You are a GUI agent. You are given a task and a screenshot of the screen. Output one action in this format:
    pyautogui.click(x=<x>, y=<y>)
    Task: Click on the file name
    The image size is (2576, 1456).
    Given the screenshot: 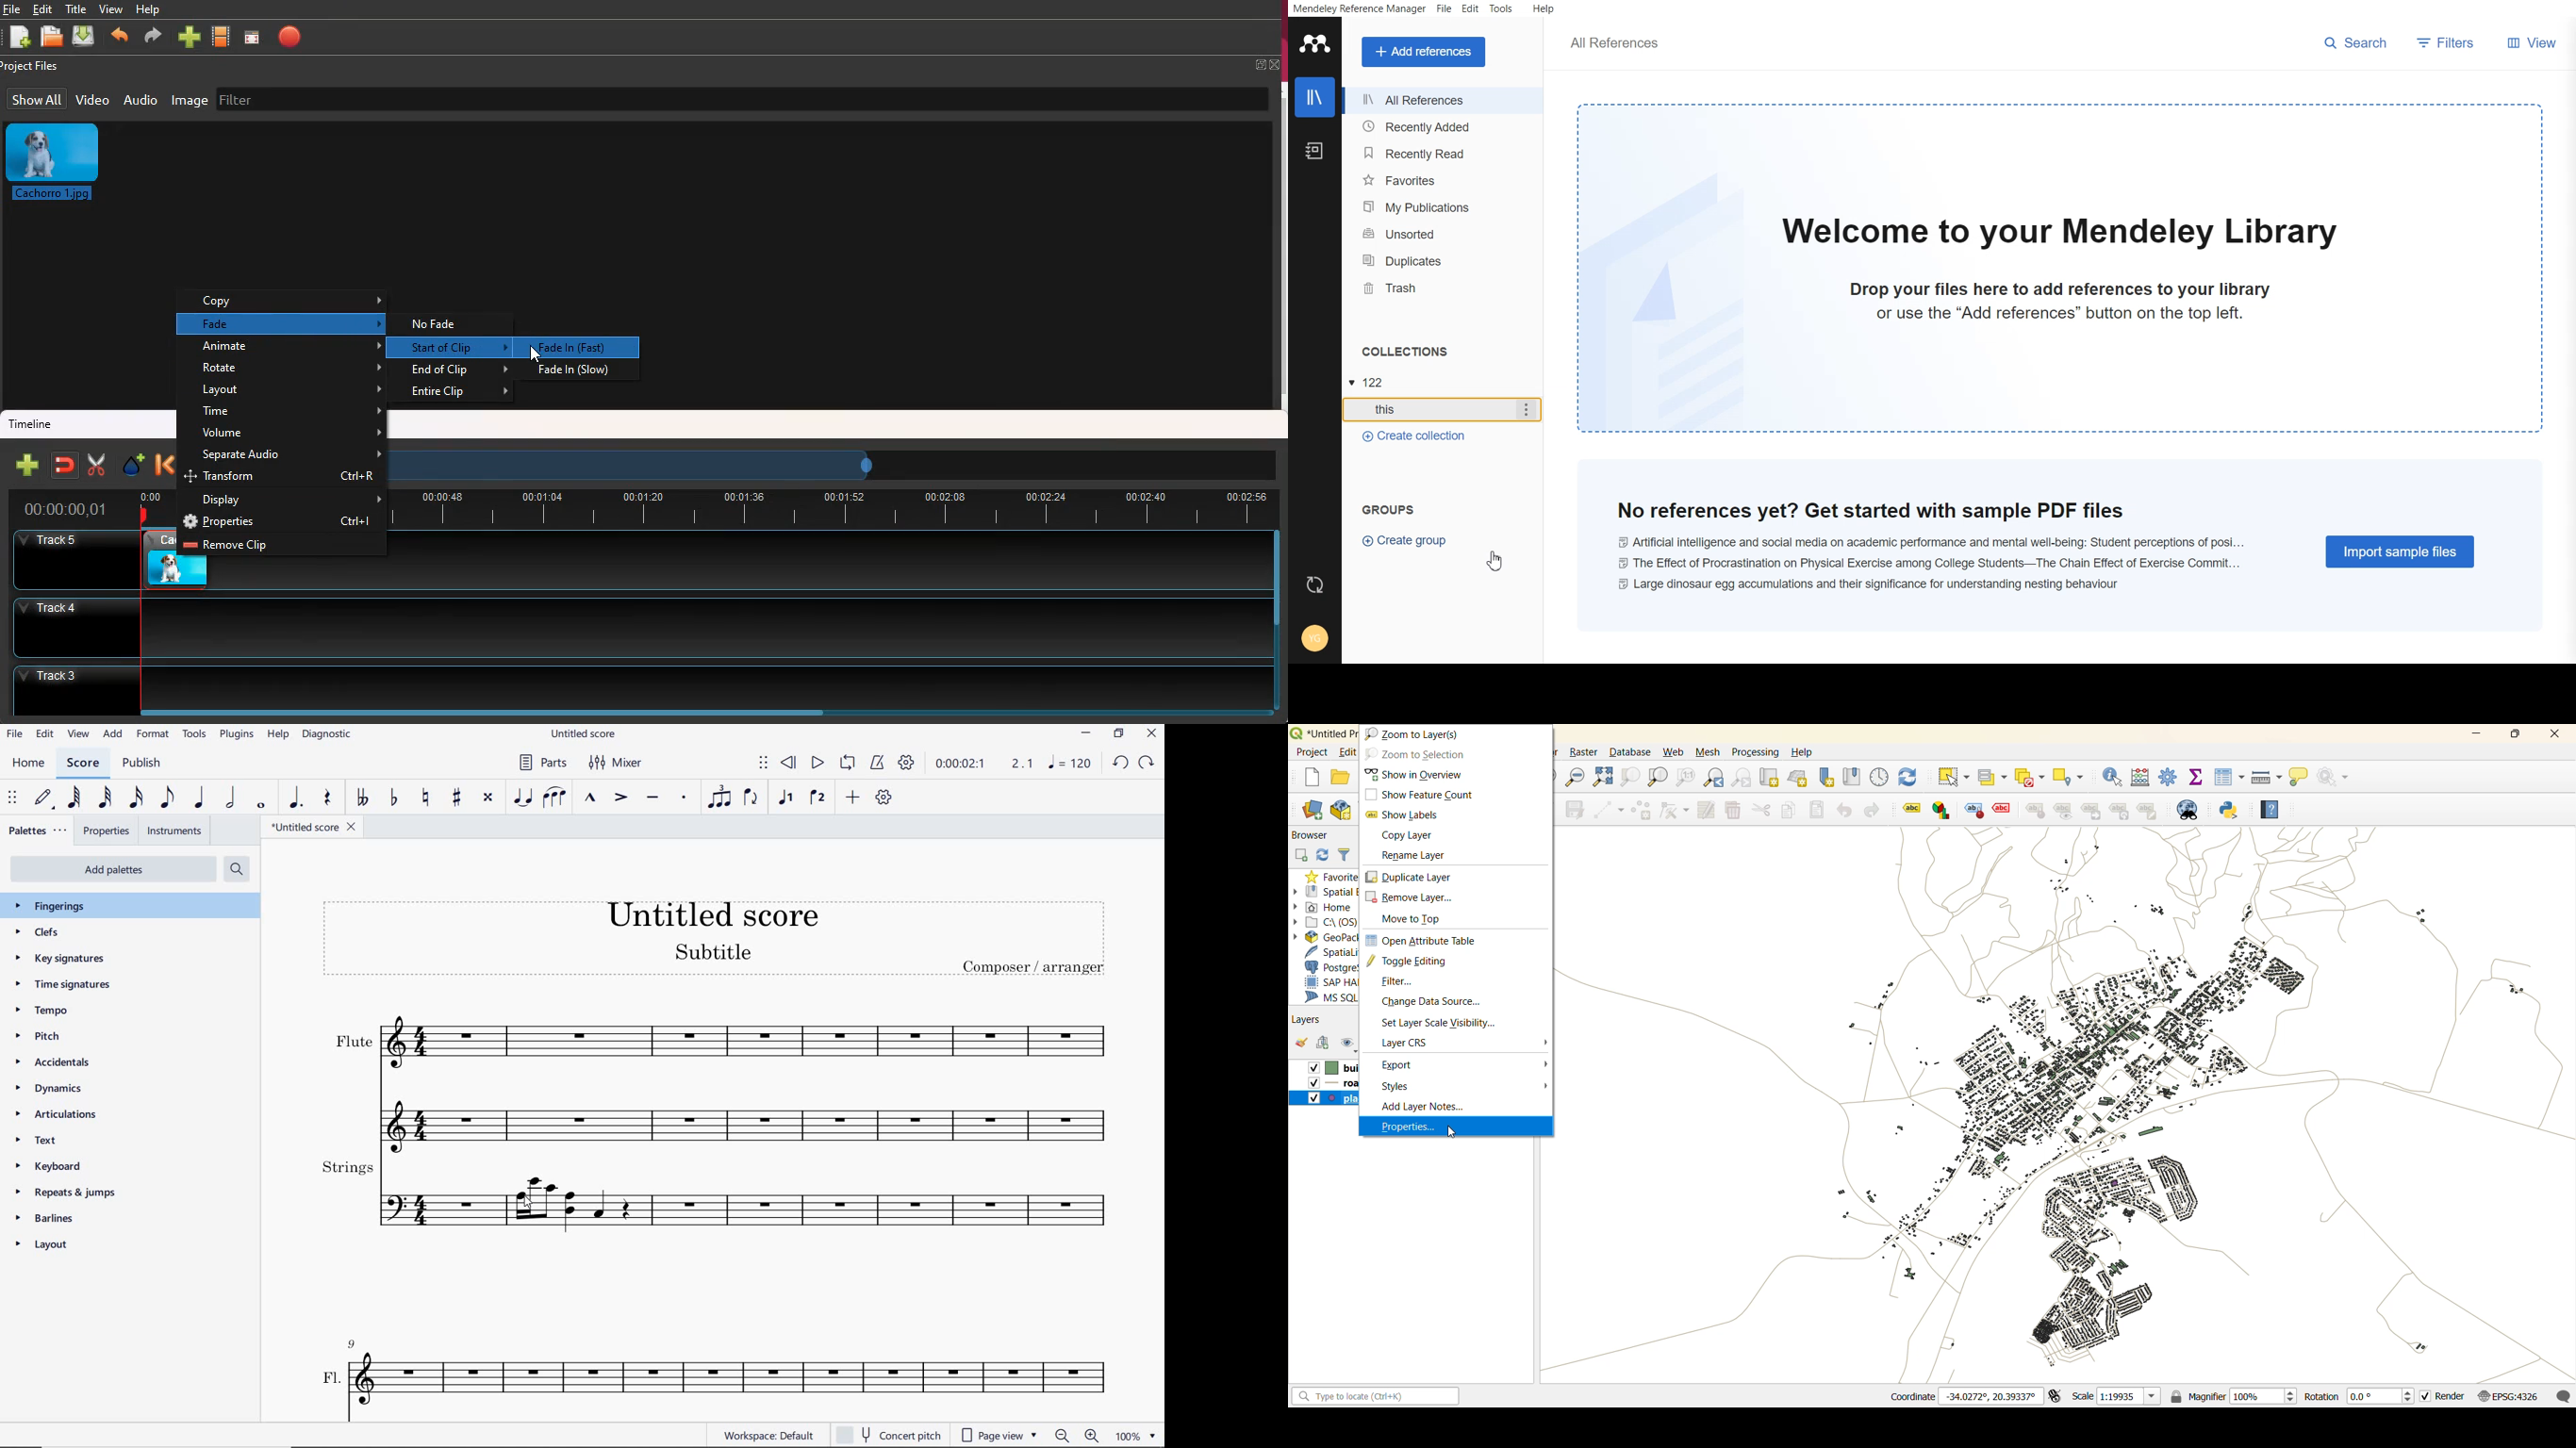 What is the action you would take?
    pyautogui.click(x=583, y=735)
    